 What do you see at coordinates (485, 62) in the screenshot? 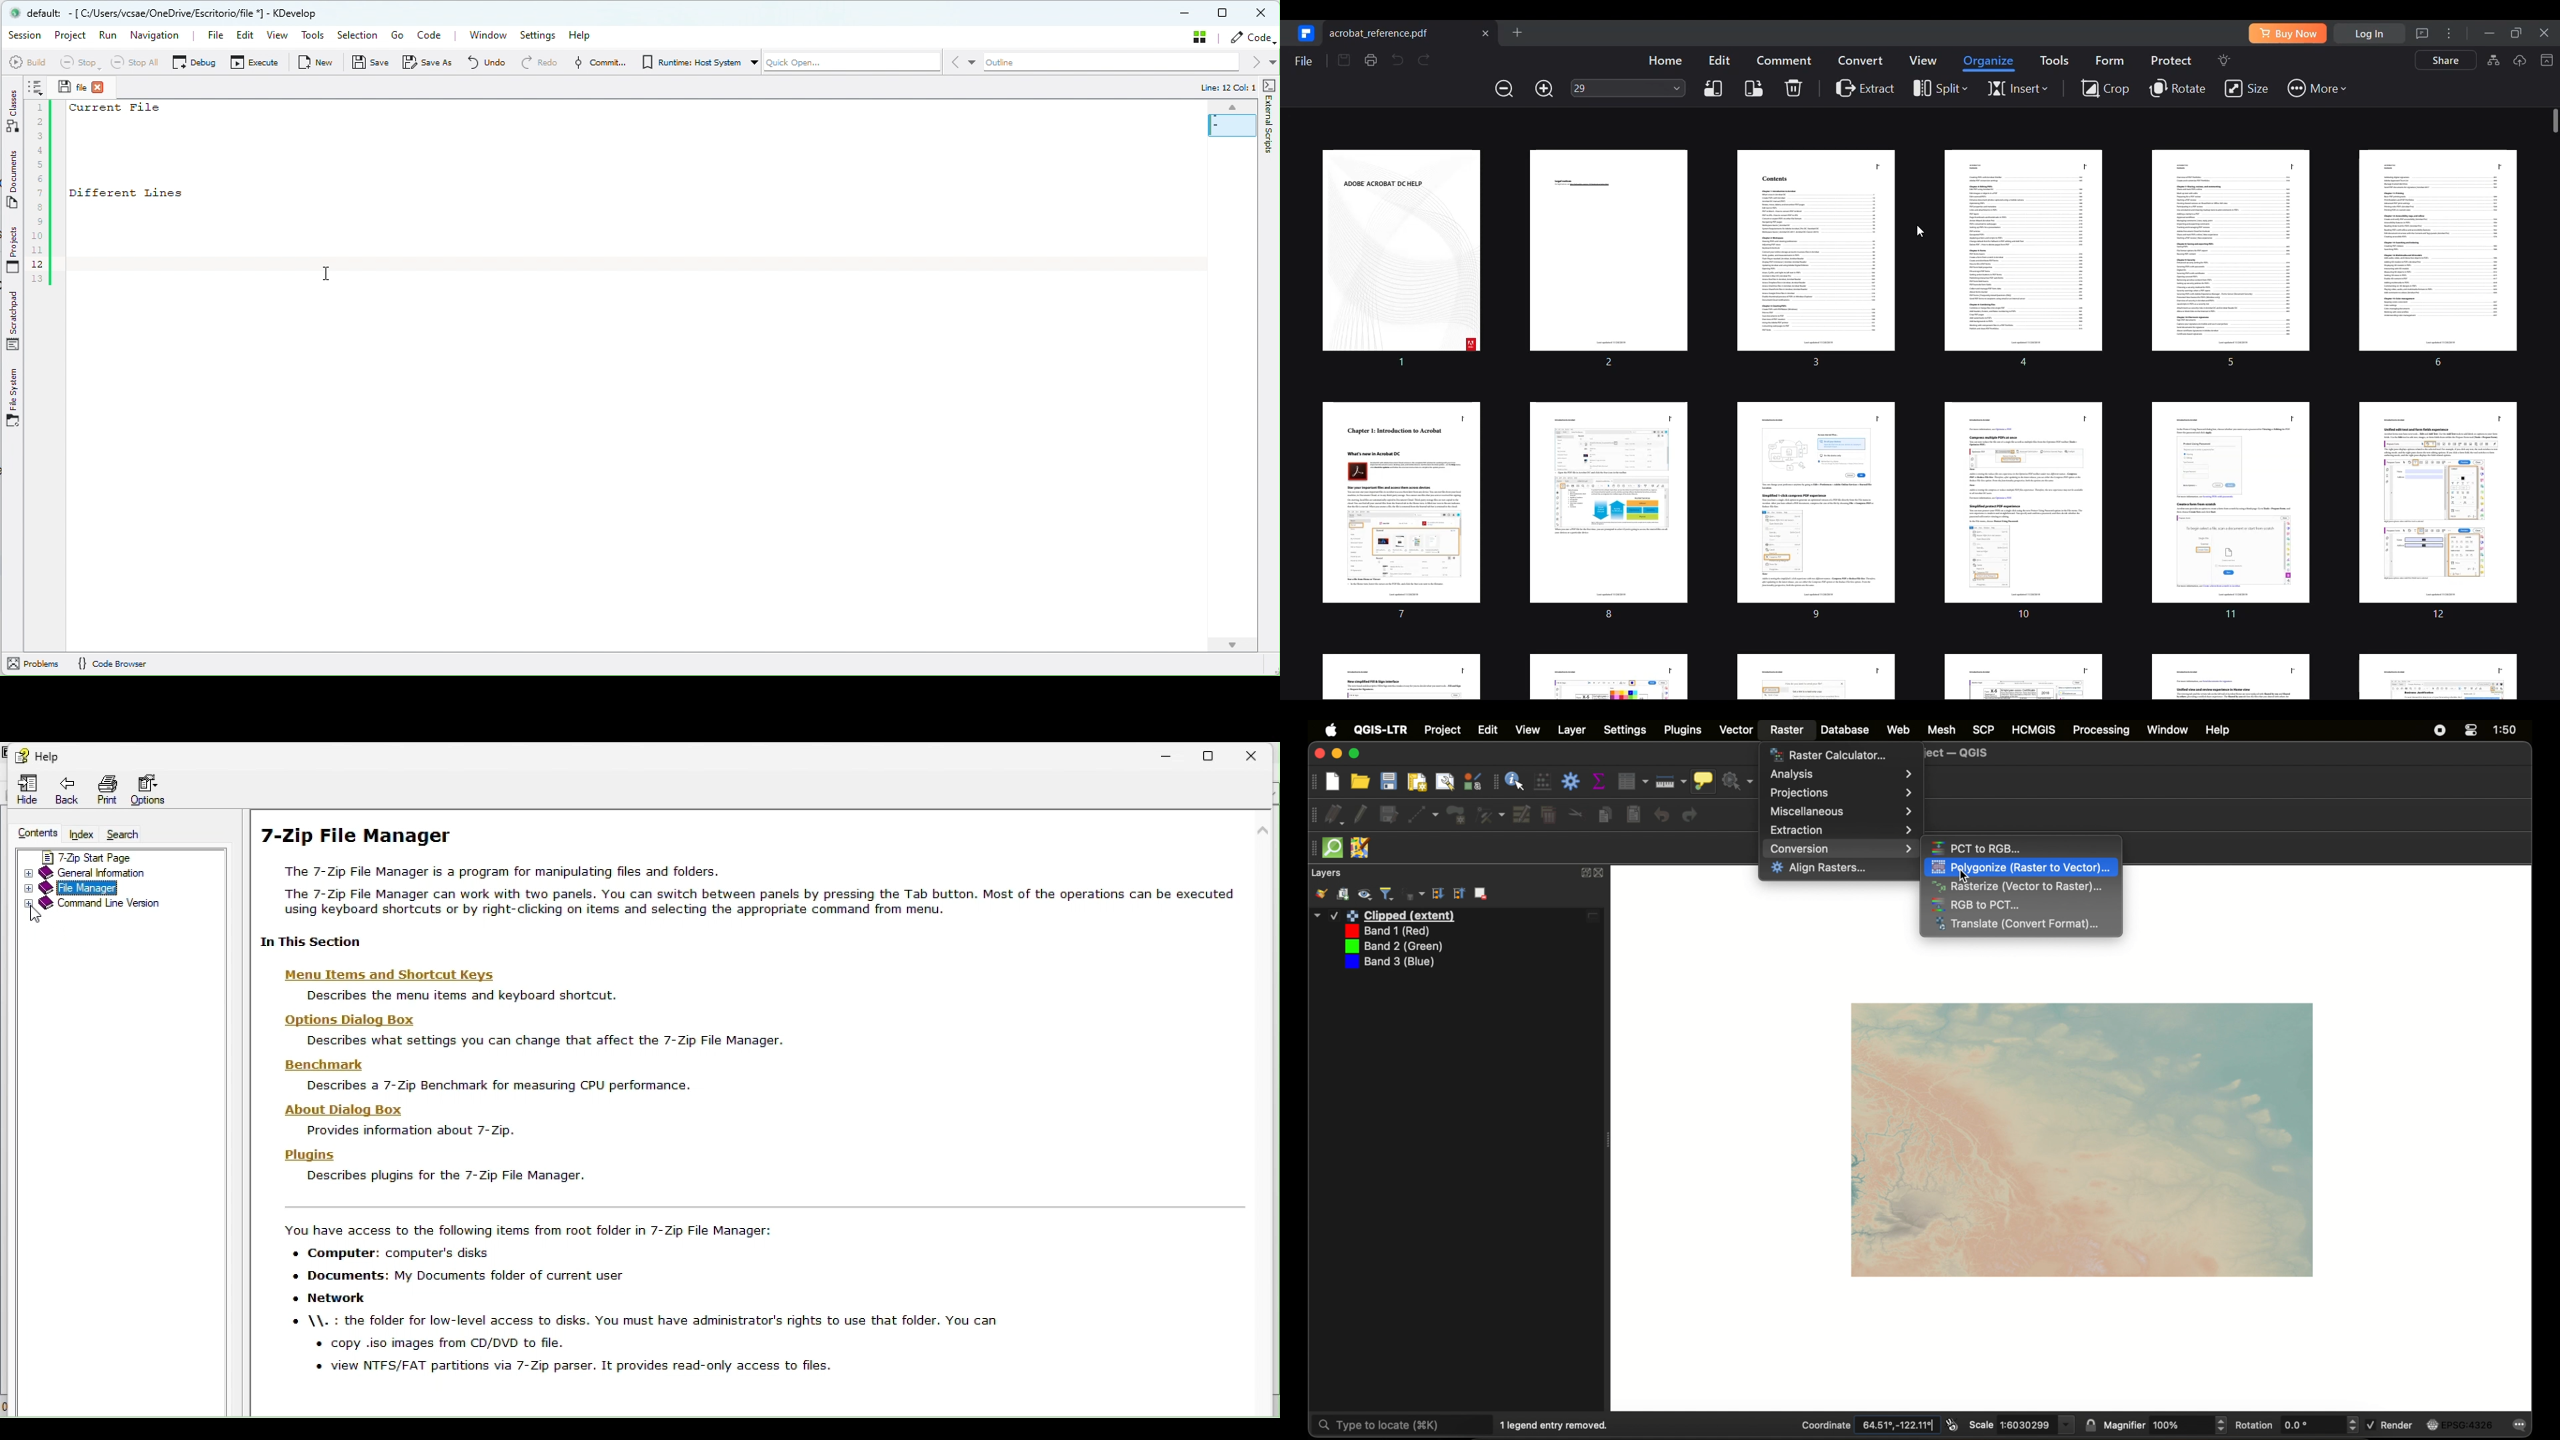
I see `Undo` at bounding box center [485, 62].